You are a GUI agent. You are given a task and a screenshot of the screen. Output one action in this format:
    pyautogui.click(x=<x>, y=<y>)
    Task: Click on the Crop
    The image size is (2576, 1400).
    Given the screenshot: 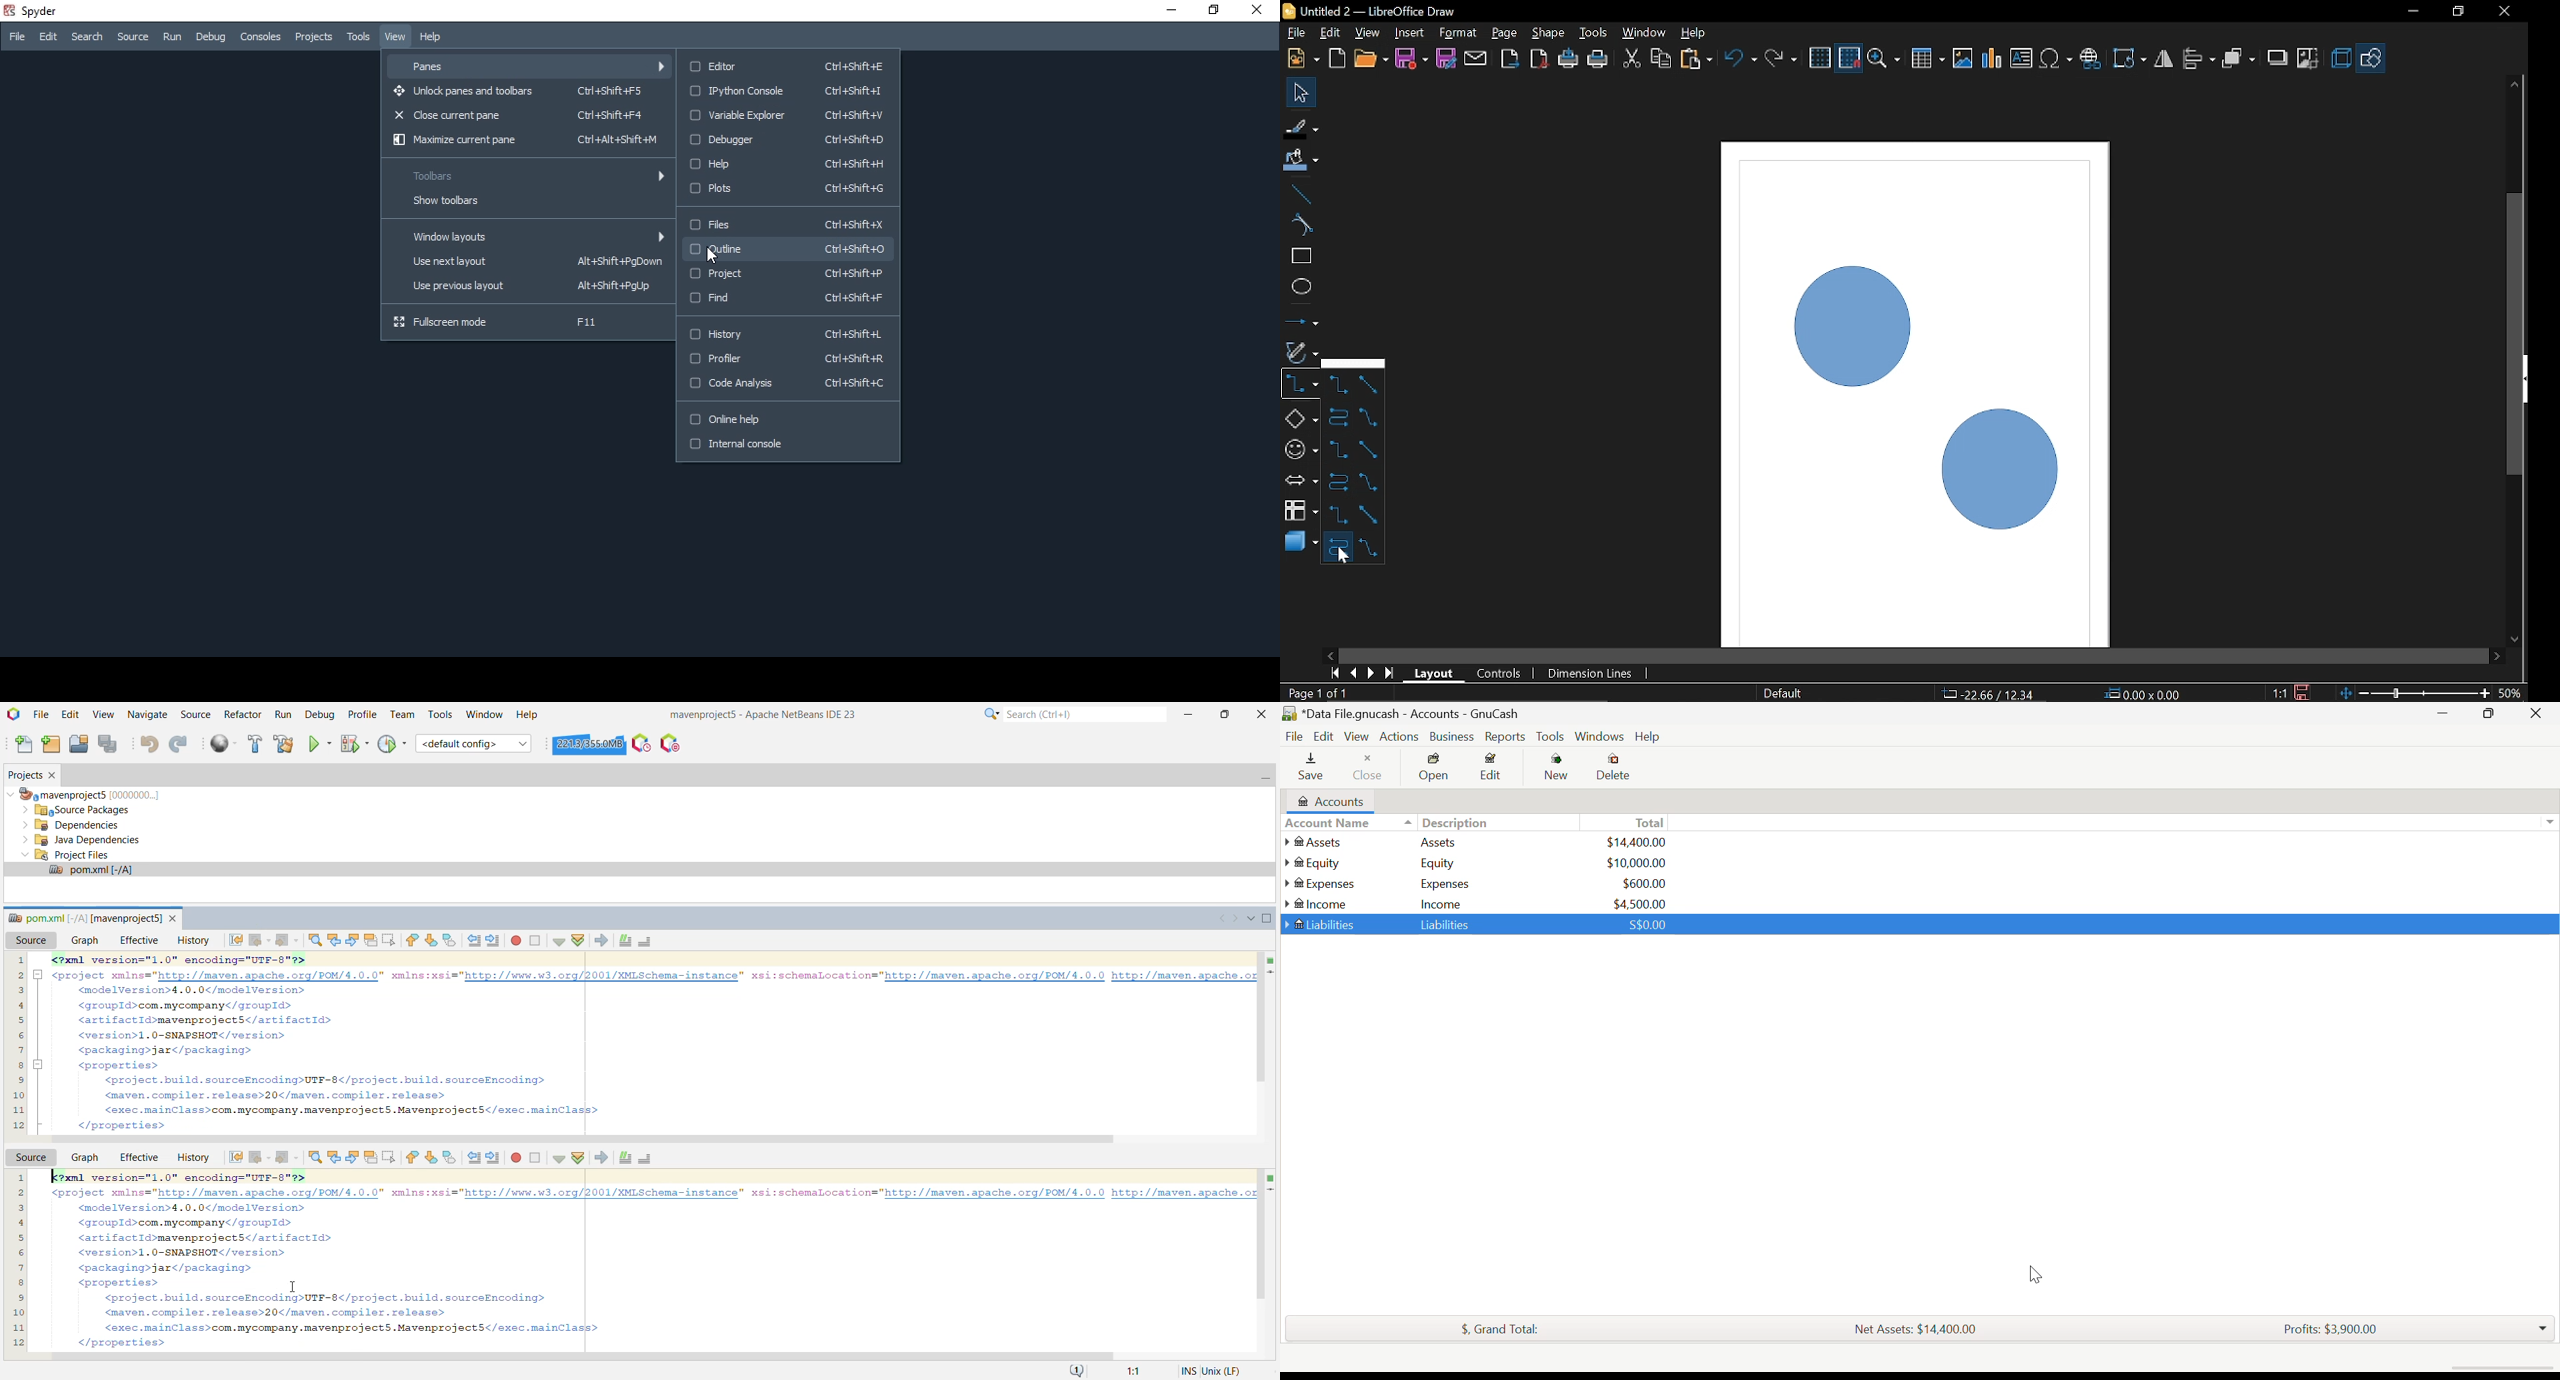 What is the action you would take?
    pyautogui.click(x=2306, y=58)
    